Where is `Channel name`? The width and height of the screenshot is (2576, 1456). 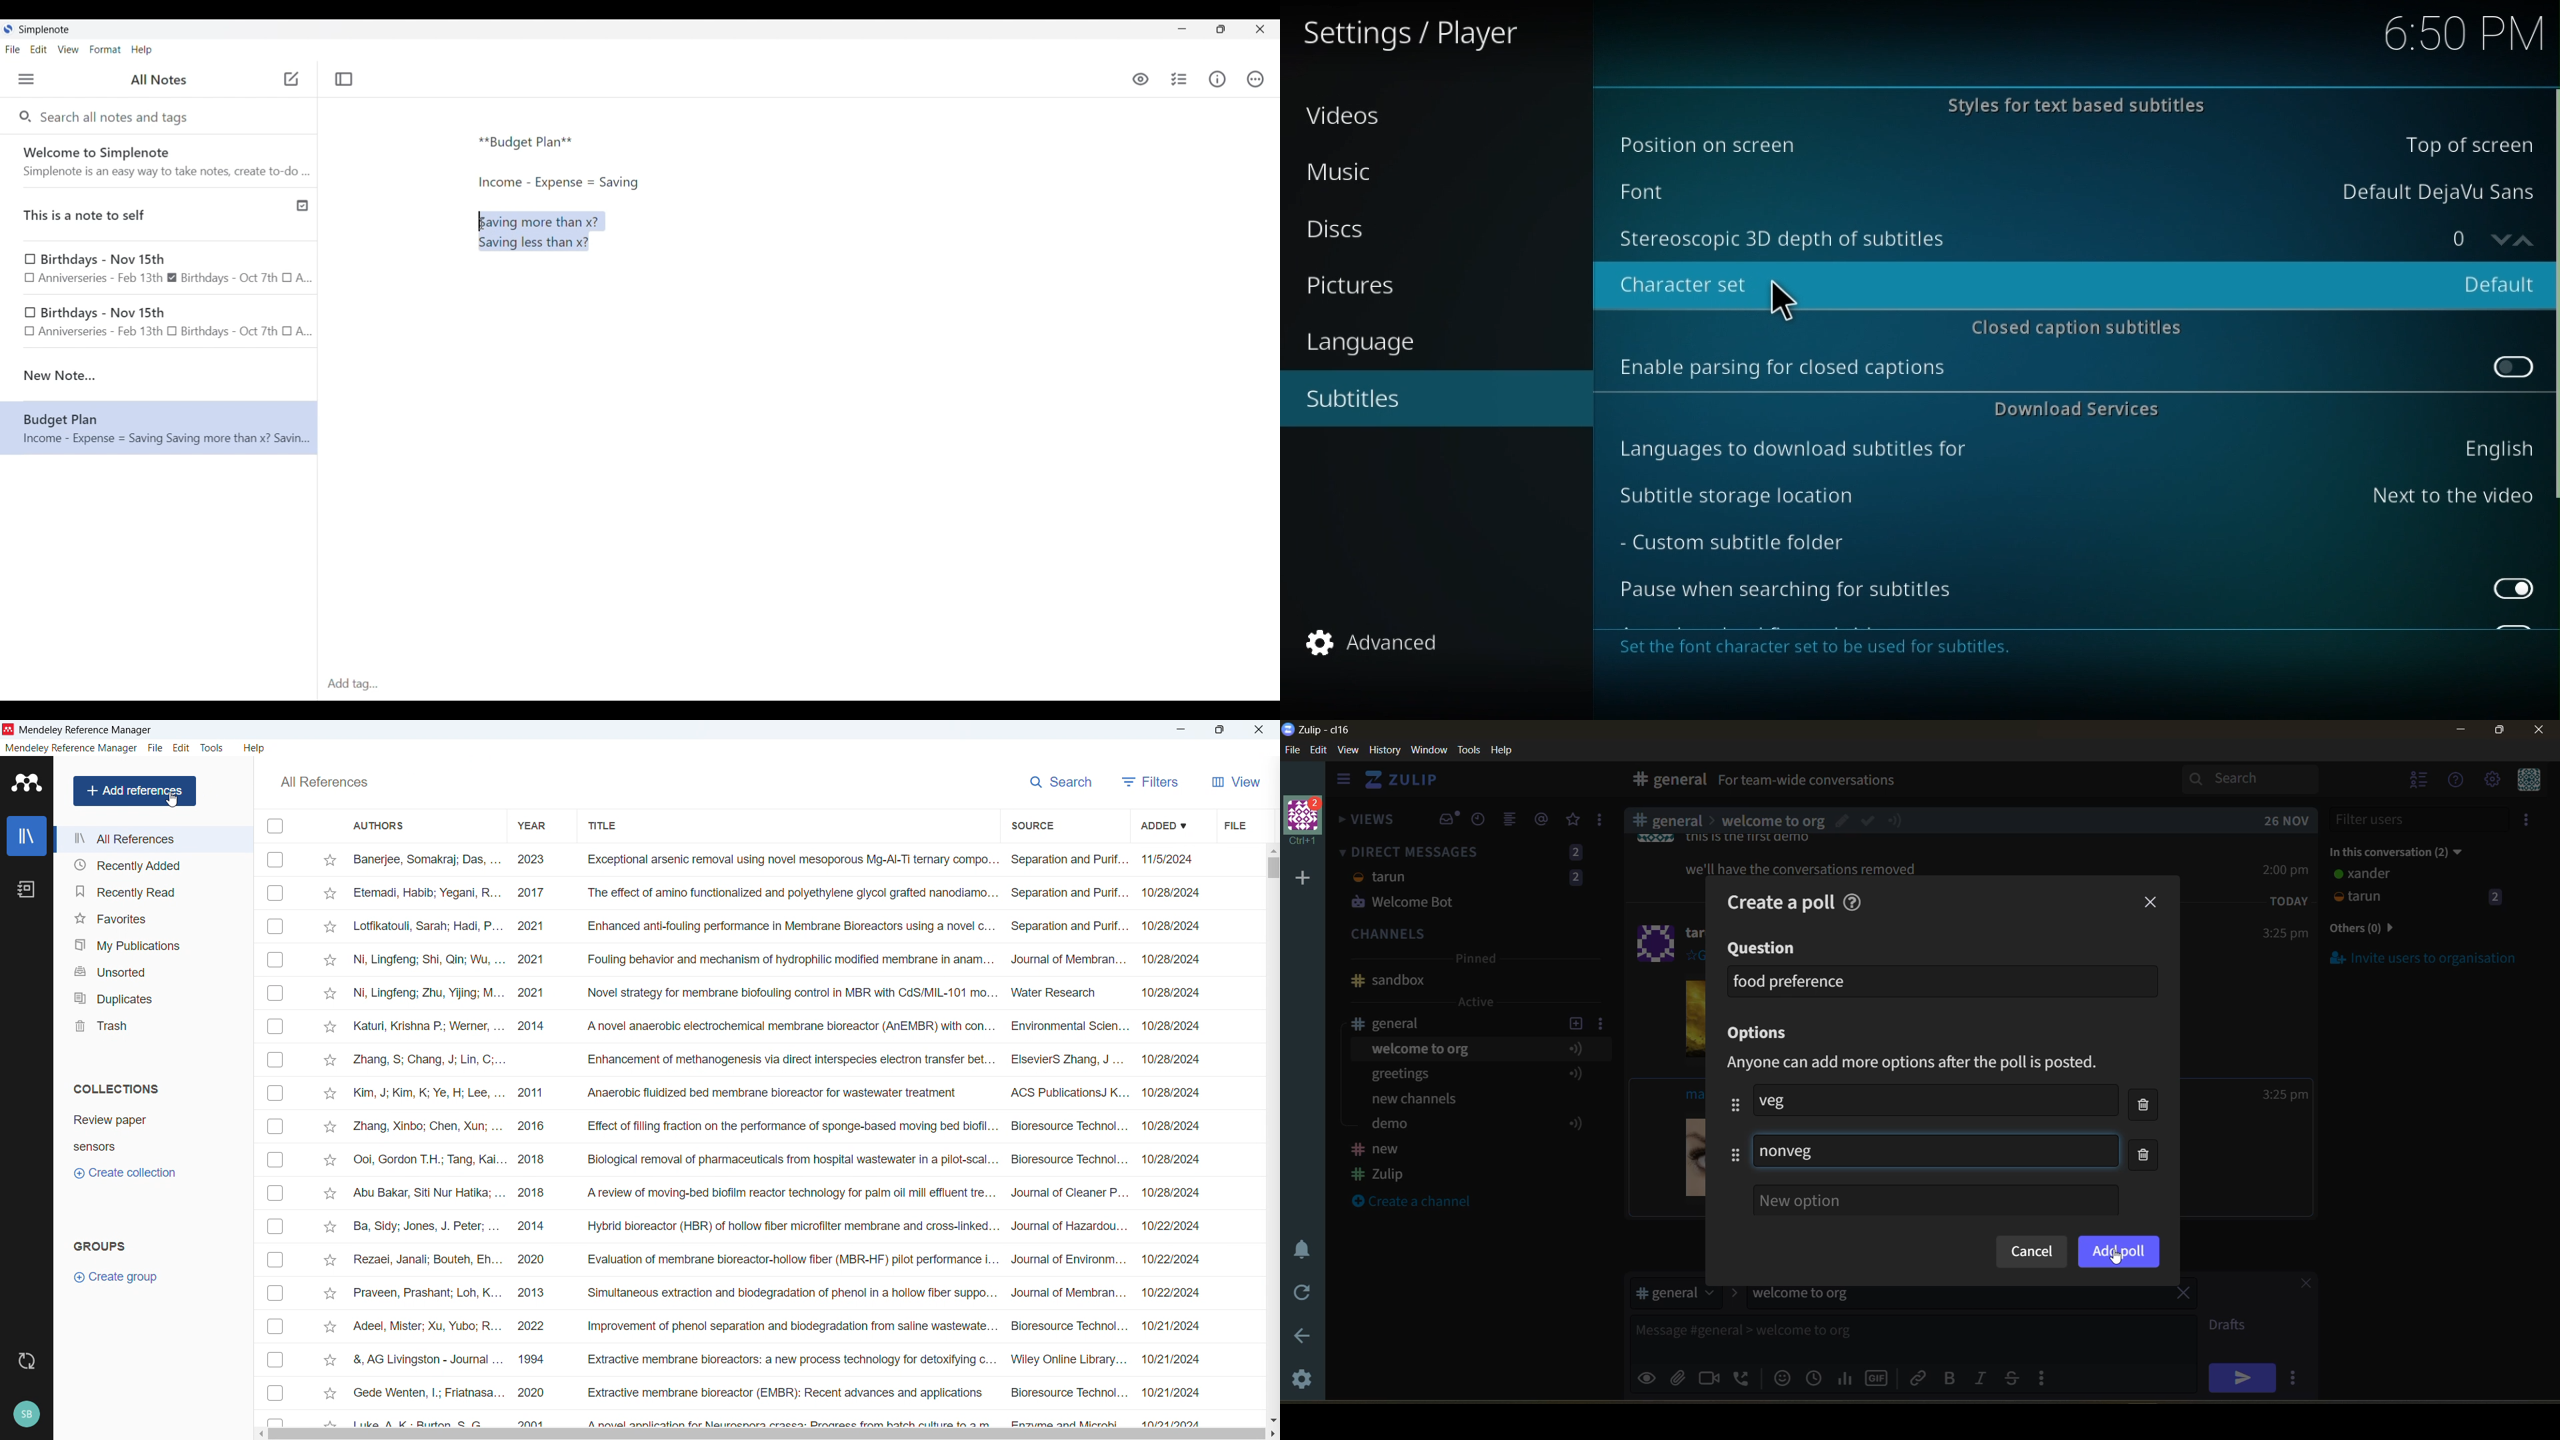
Channel name is located at coordinates (1388, 981).